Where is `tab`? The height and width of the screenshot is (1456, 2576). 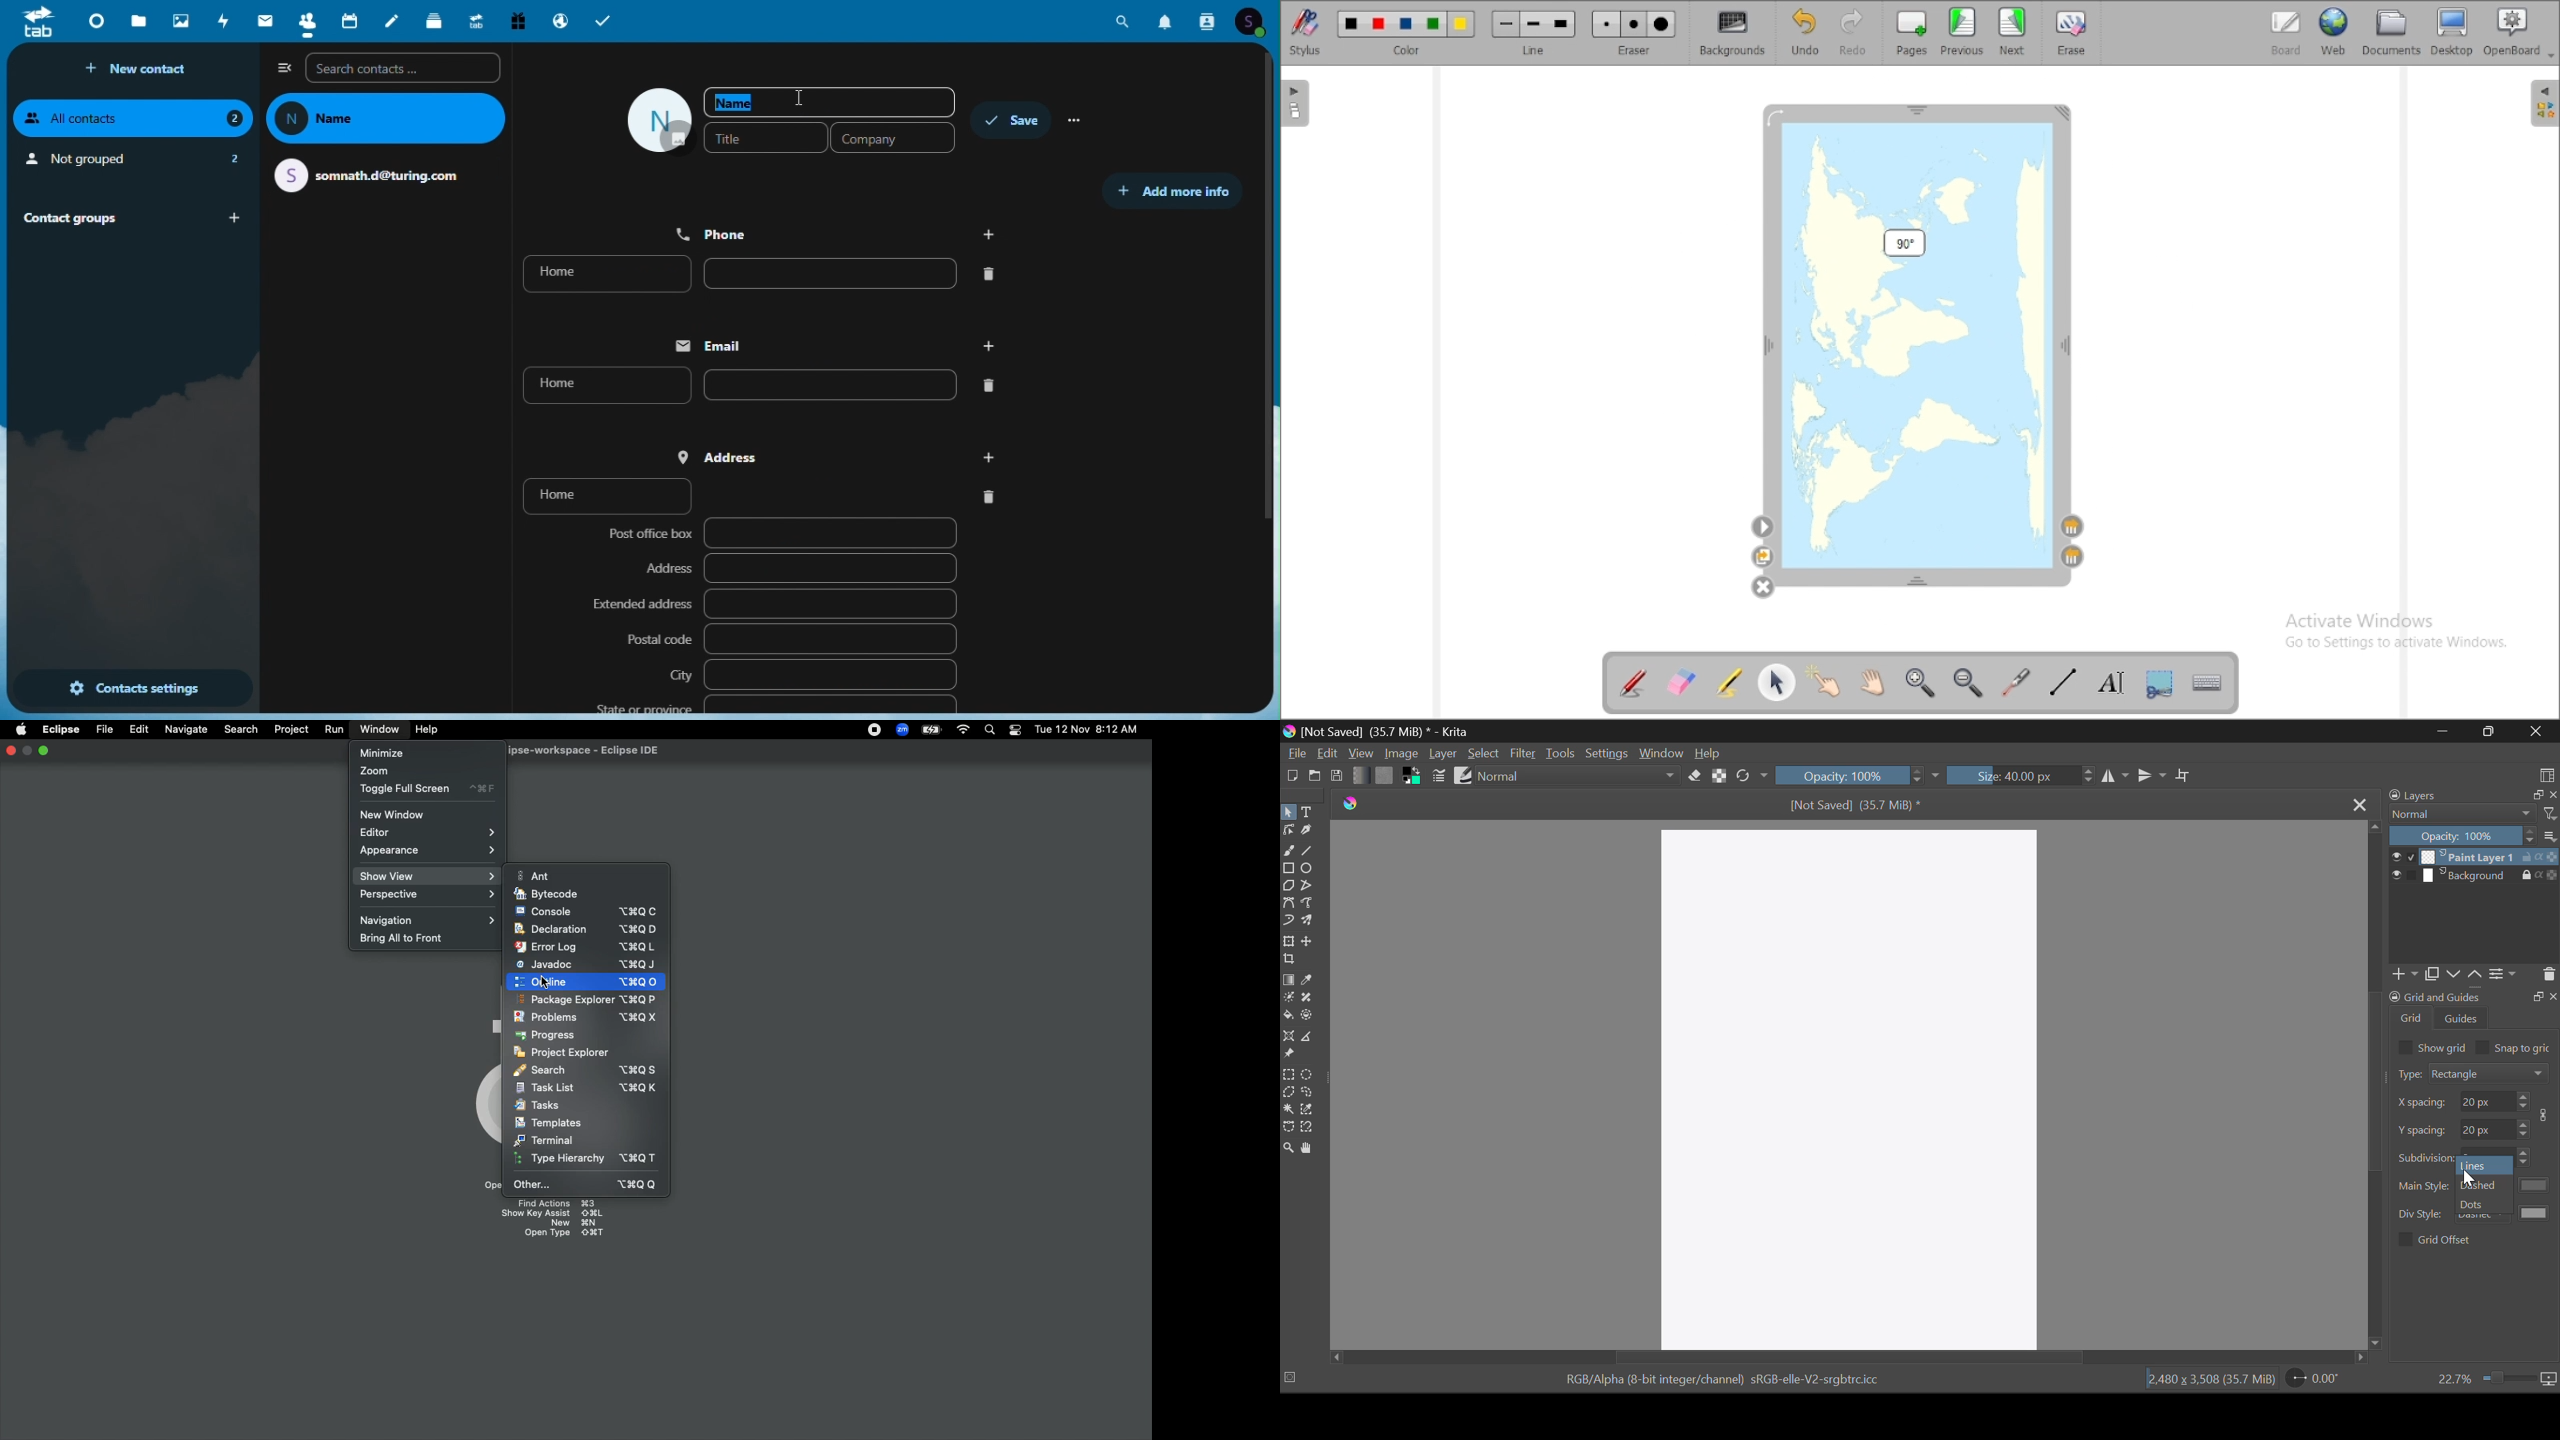 tab is located at coordinates (36, 24).